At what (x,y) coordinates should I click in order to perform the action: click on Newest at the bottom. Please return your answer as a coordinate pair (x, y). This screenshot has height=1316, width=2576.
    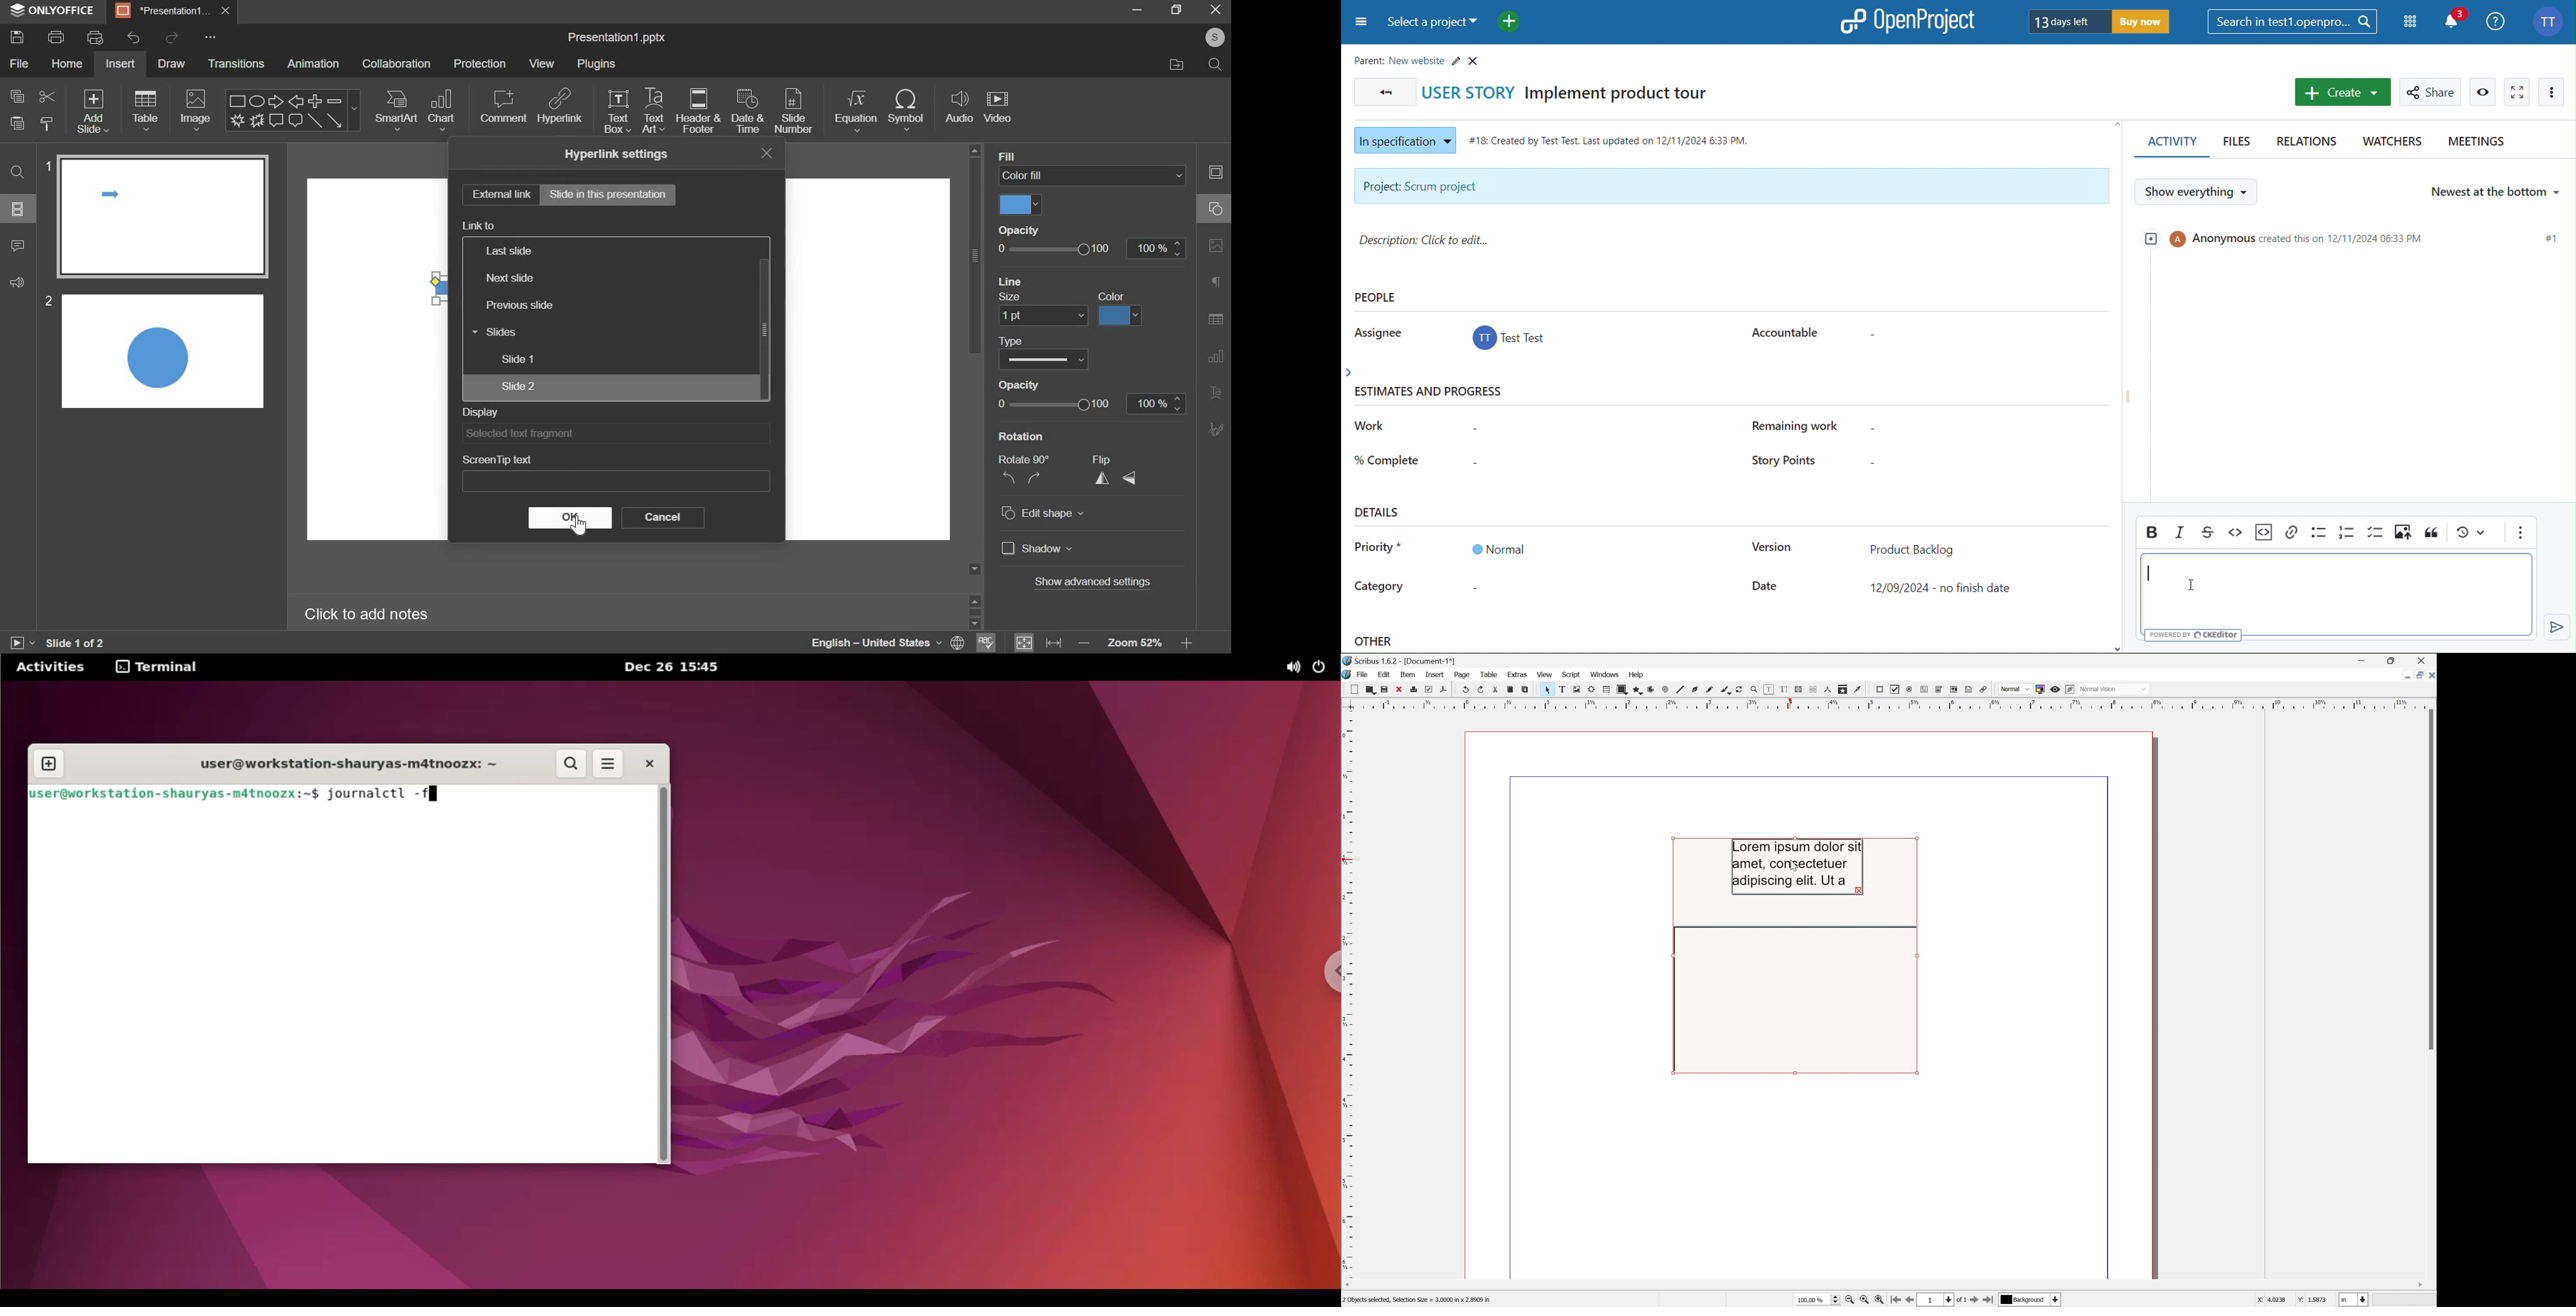
    Looking at the image, I should click on (2494, 190).